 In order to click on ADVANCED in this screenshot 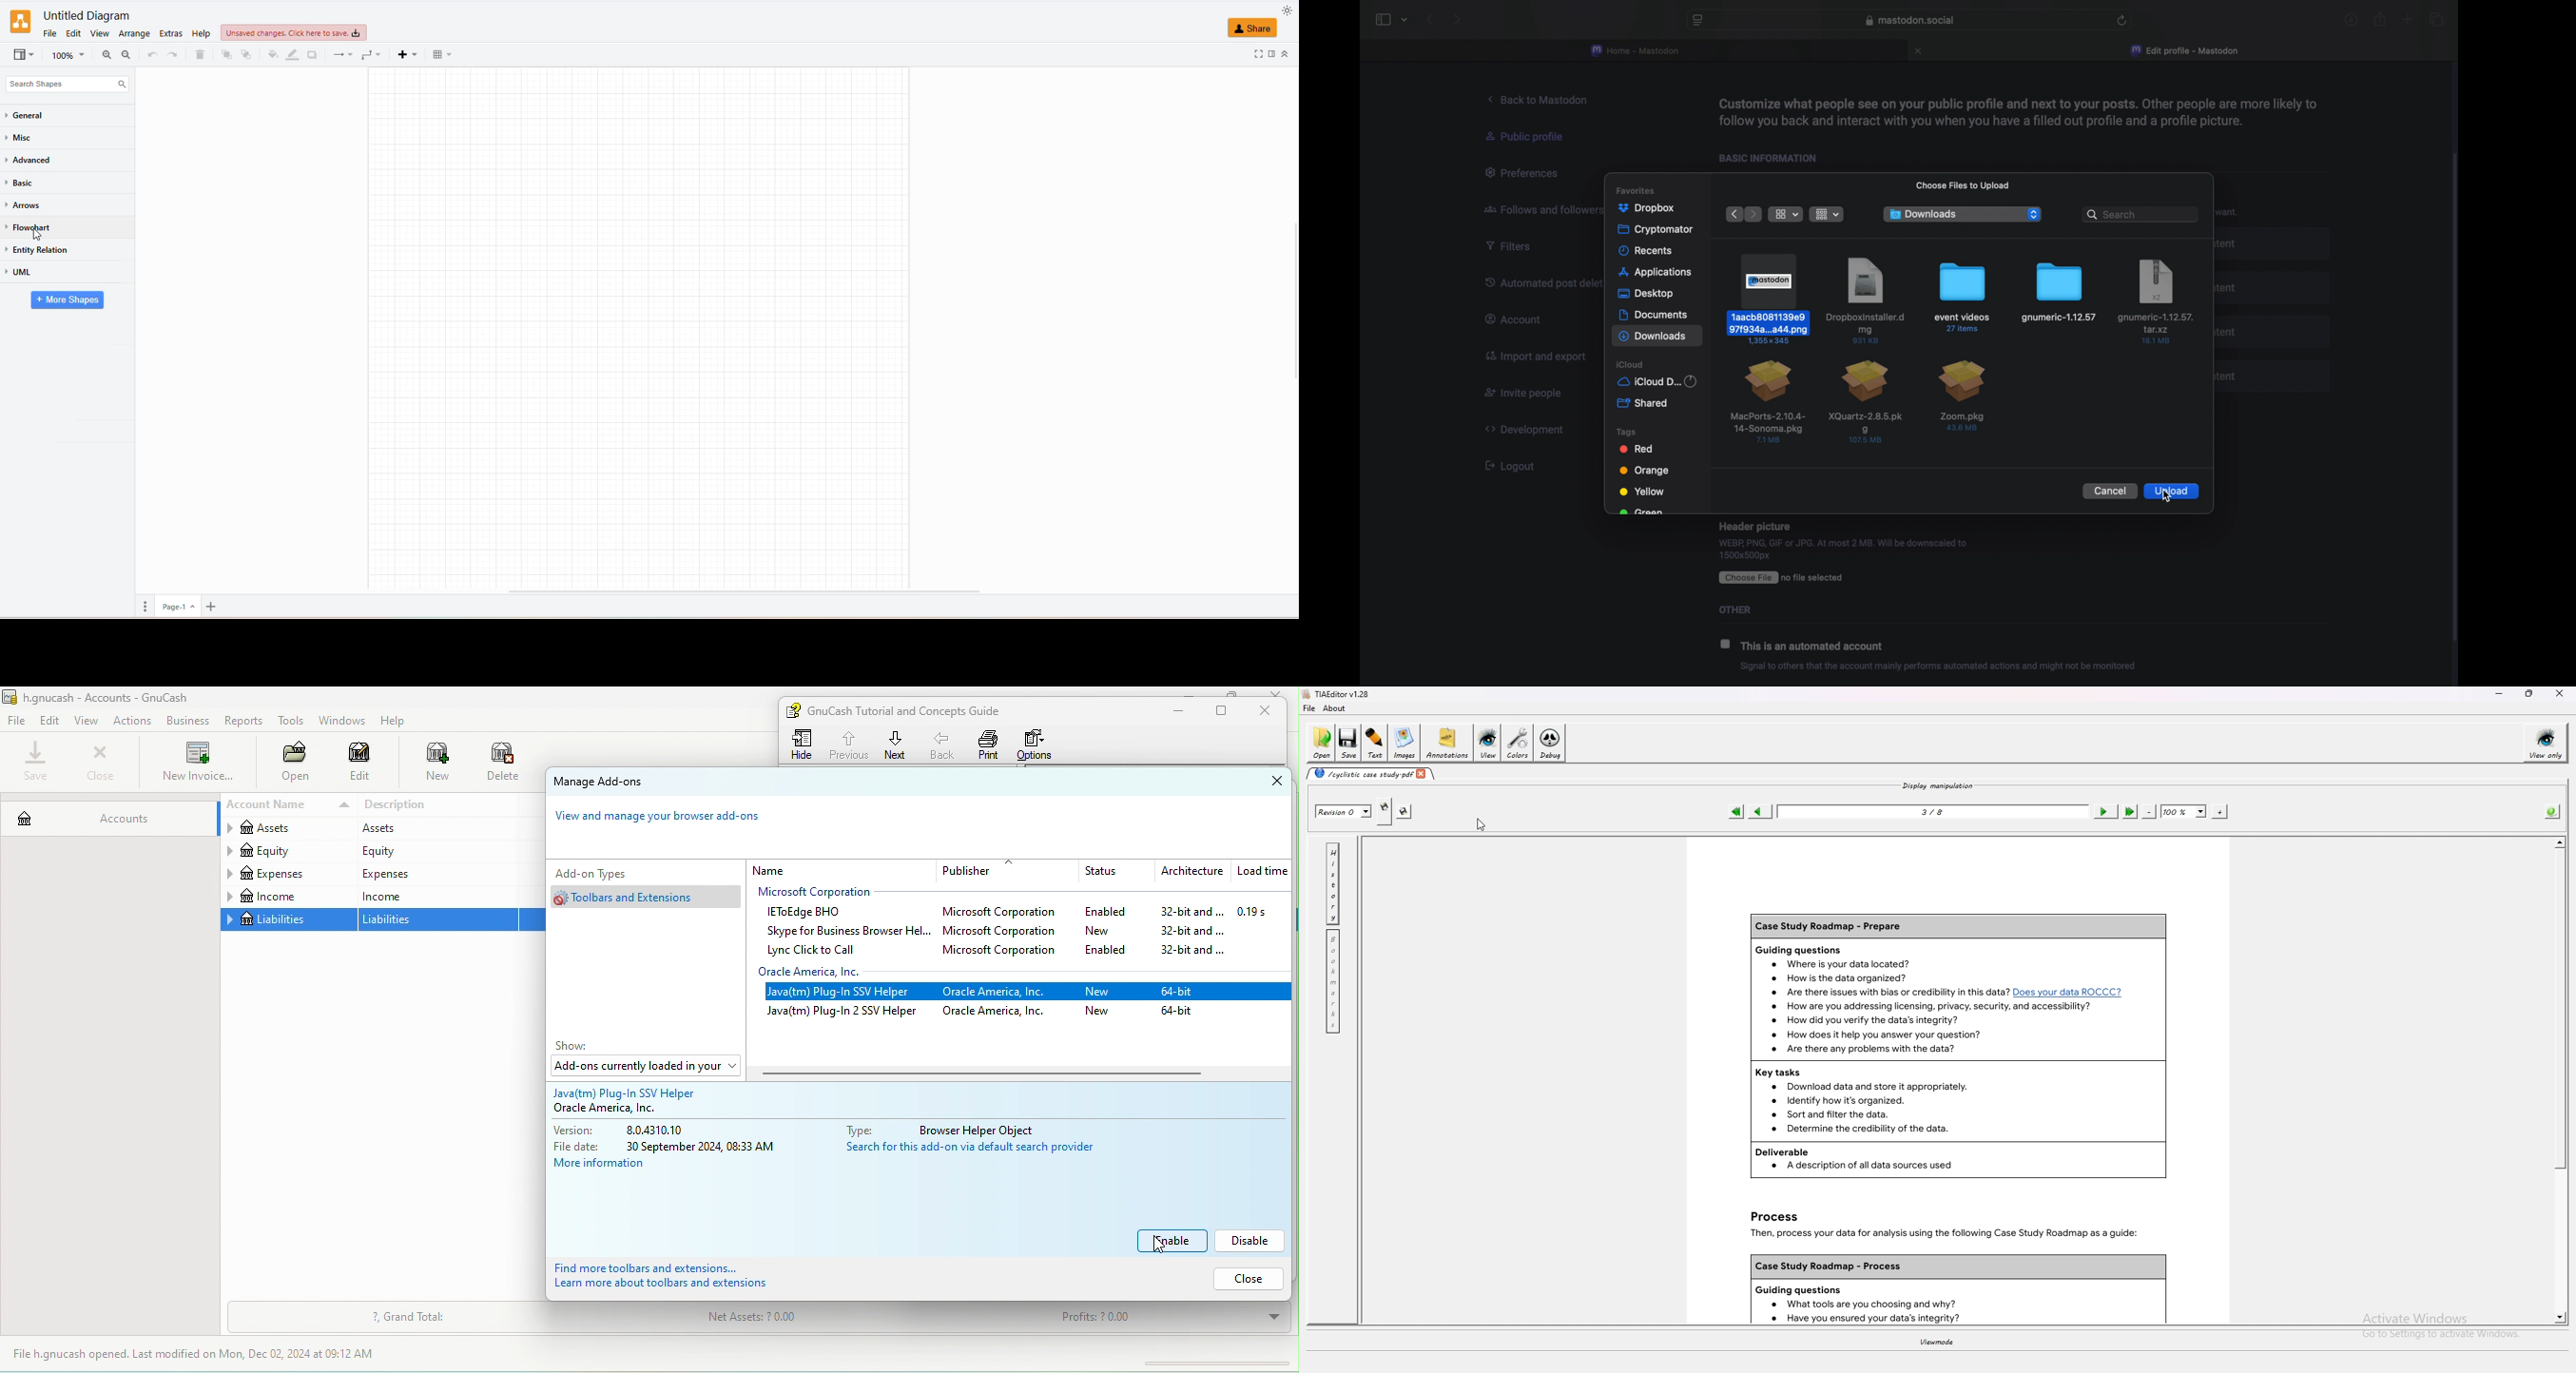, I will do `click(32, 161)`.